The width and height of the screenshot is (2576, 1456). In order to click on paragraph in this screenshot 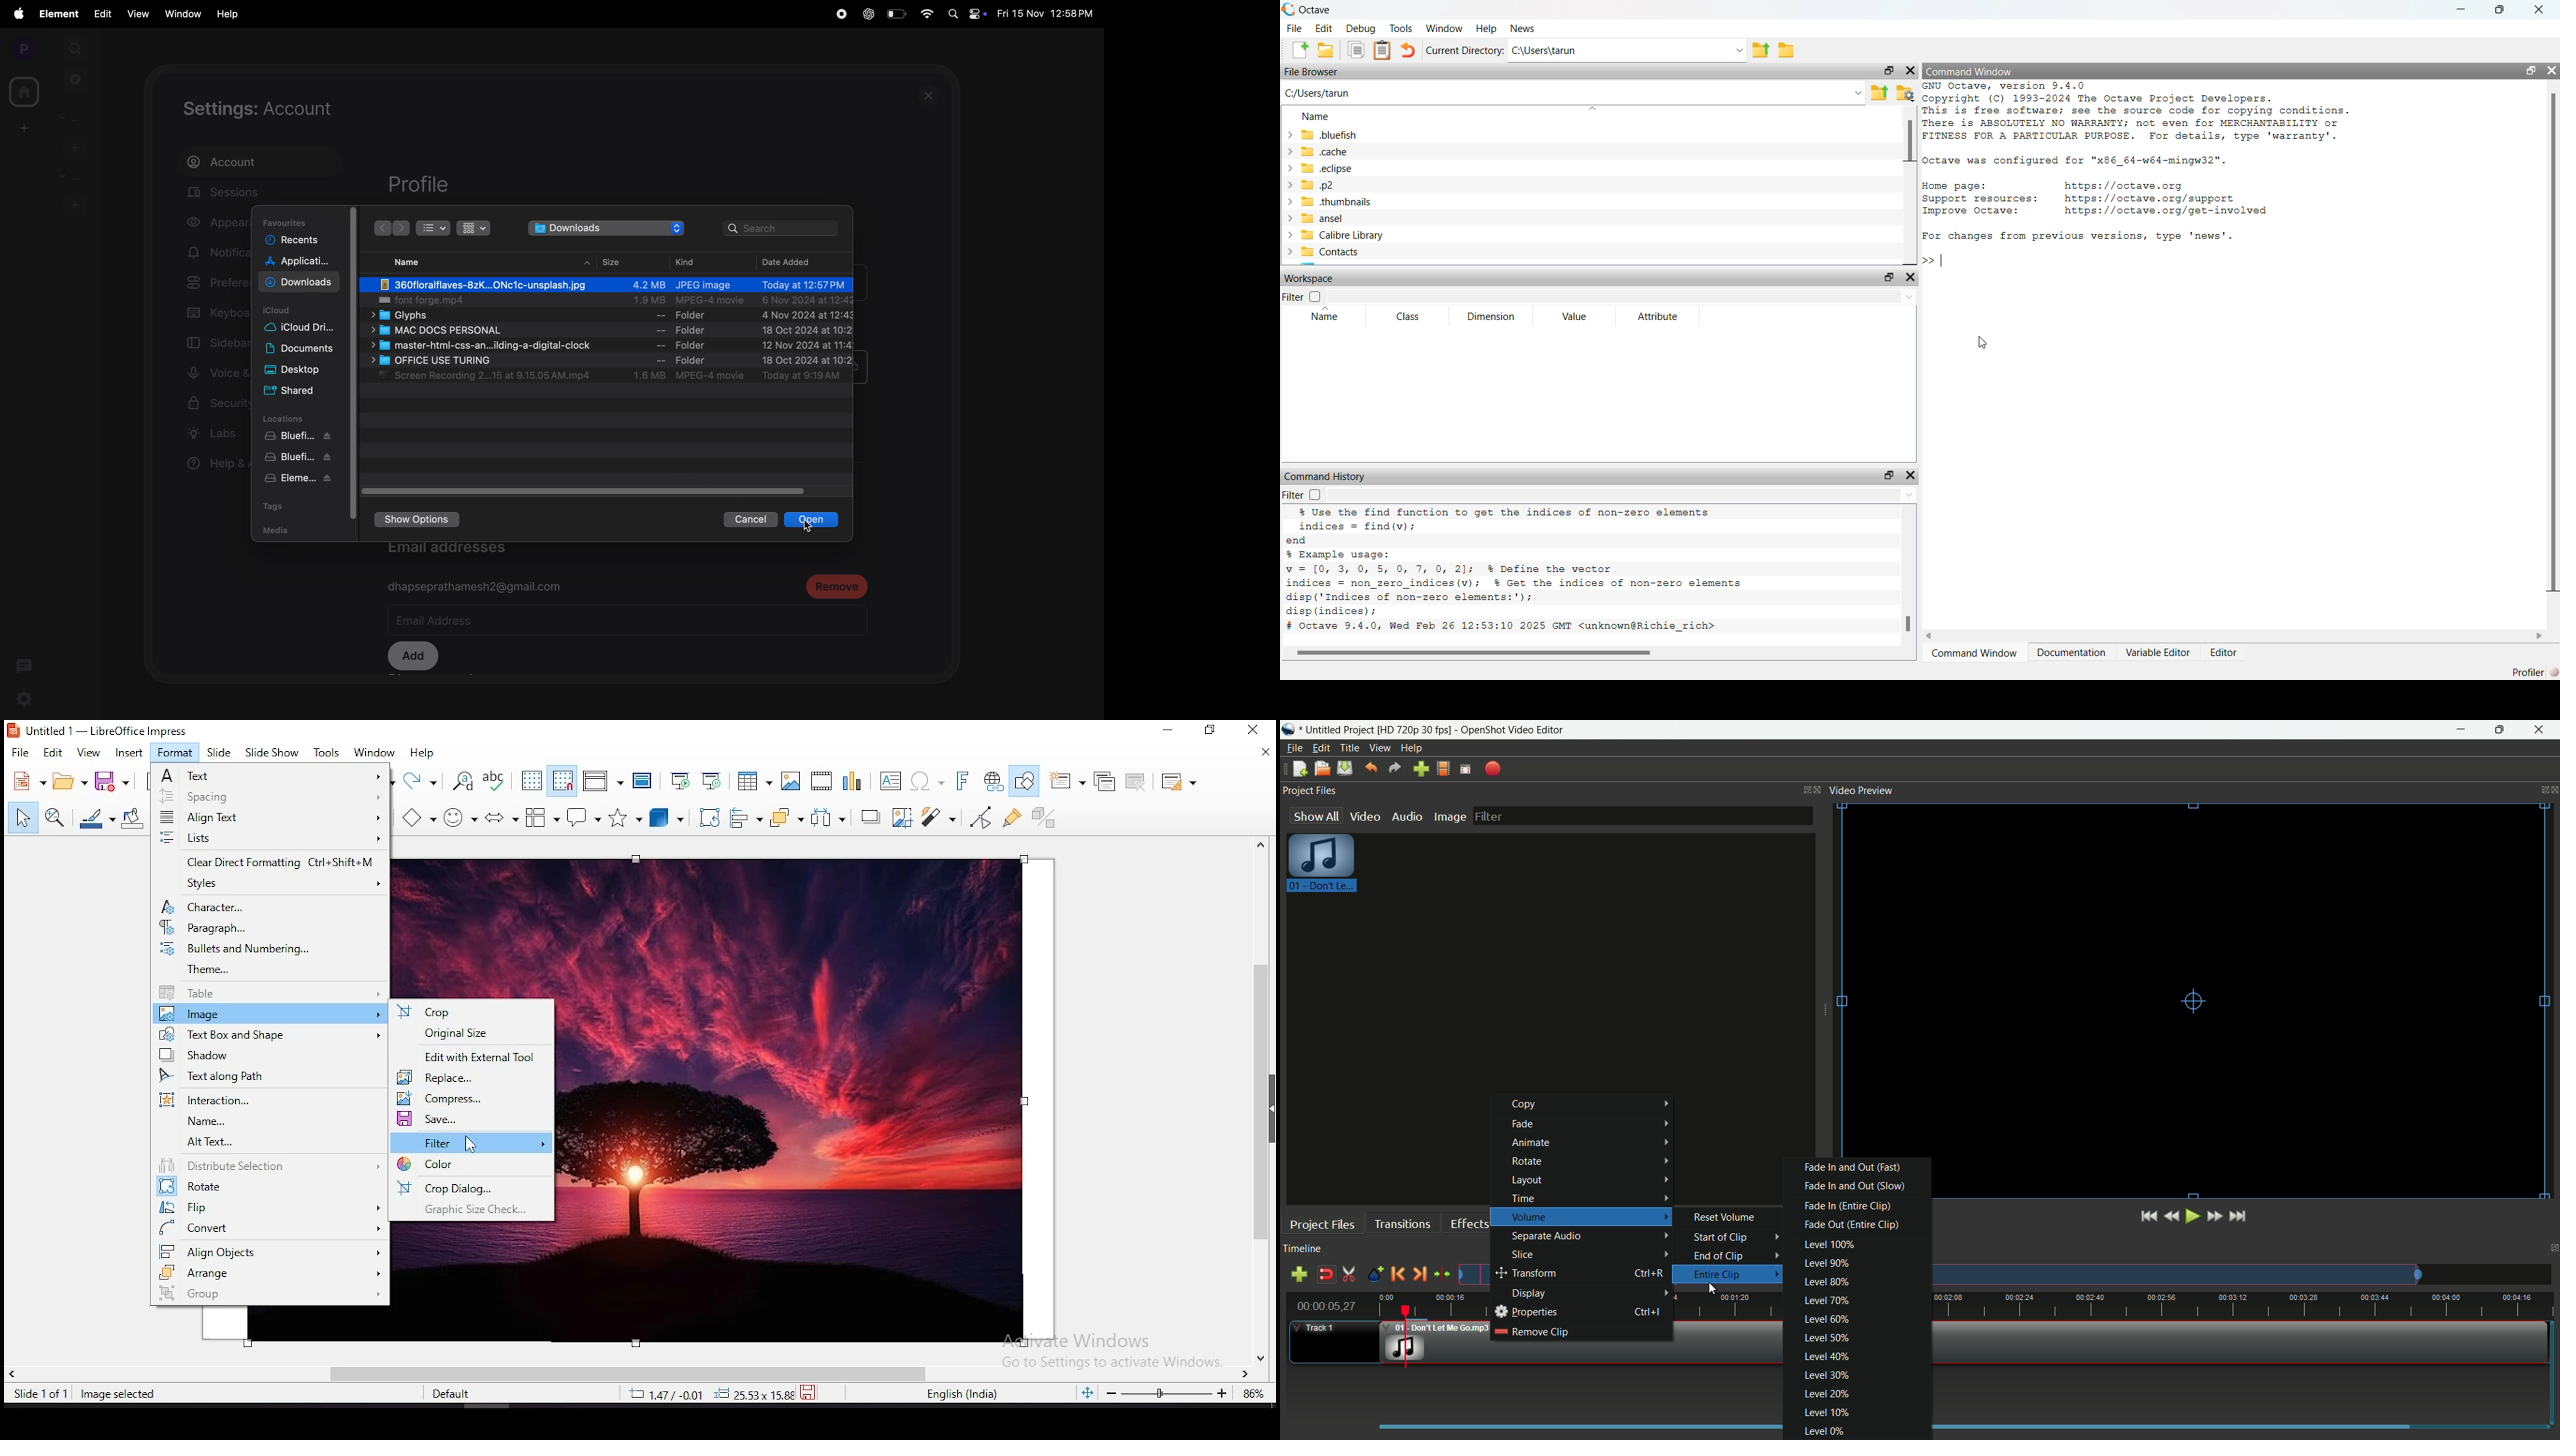, I will do `click(268, 928)`.